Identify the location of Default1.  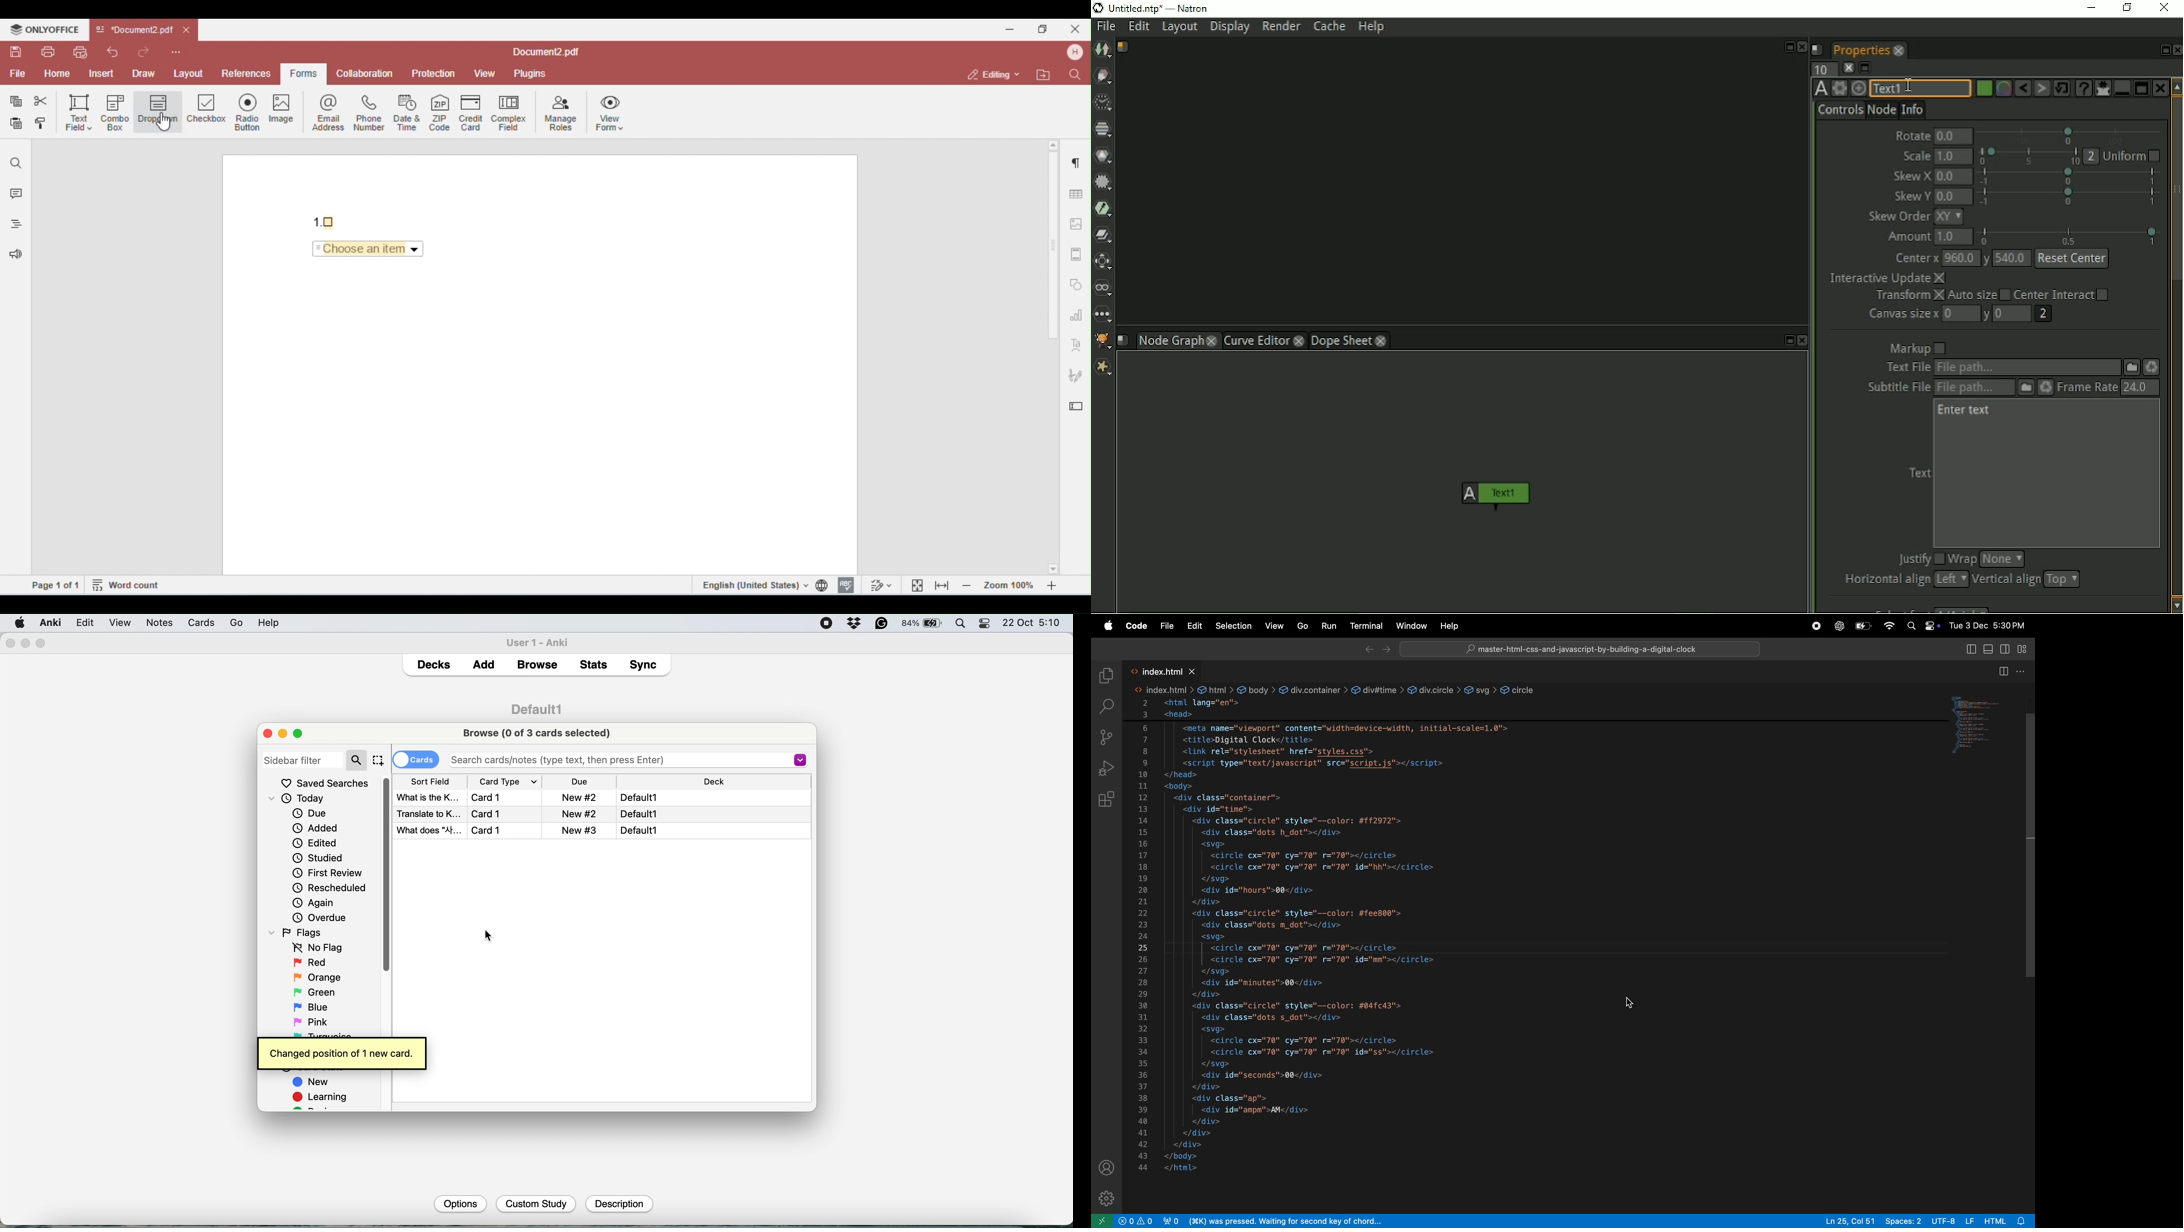
(638, 798).